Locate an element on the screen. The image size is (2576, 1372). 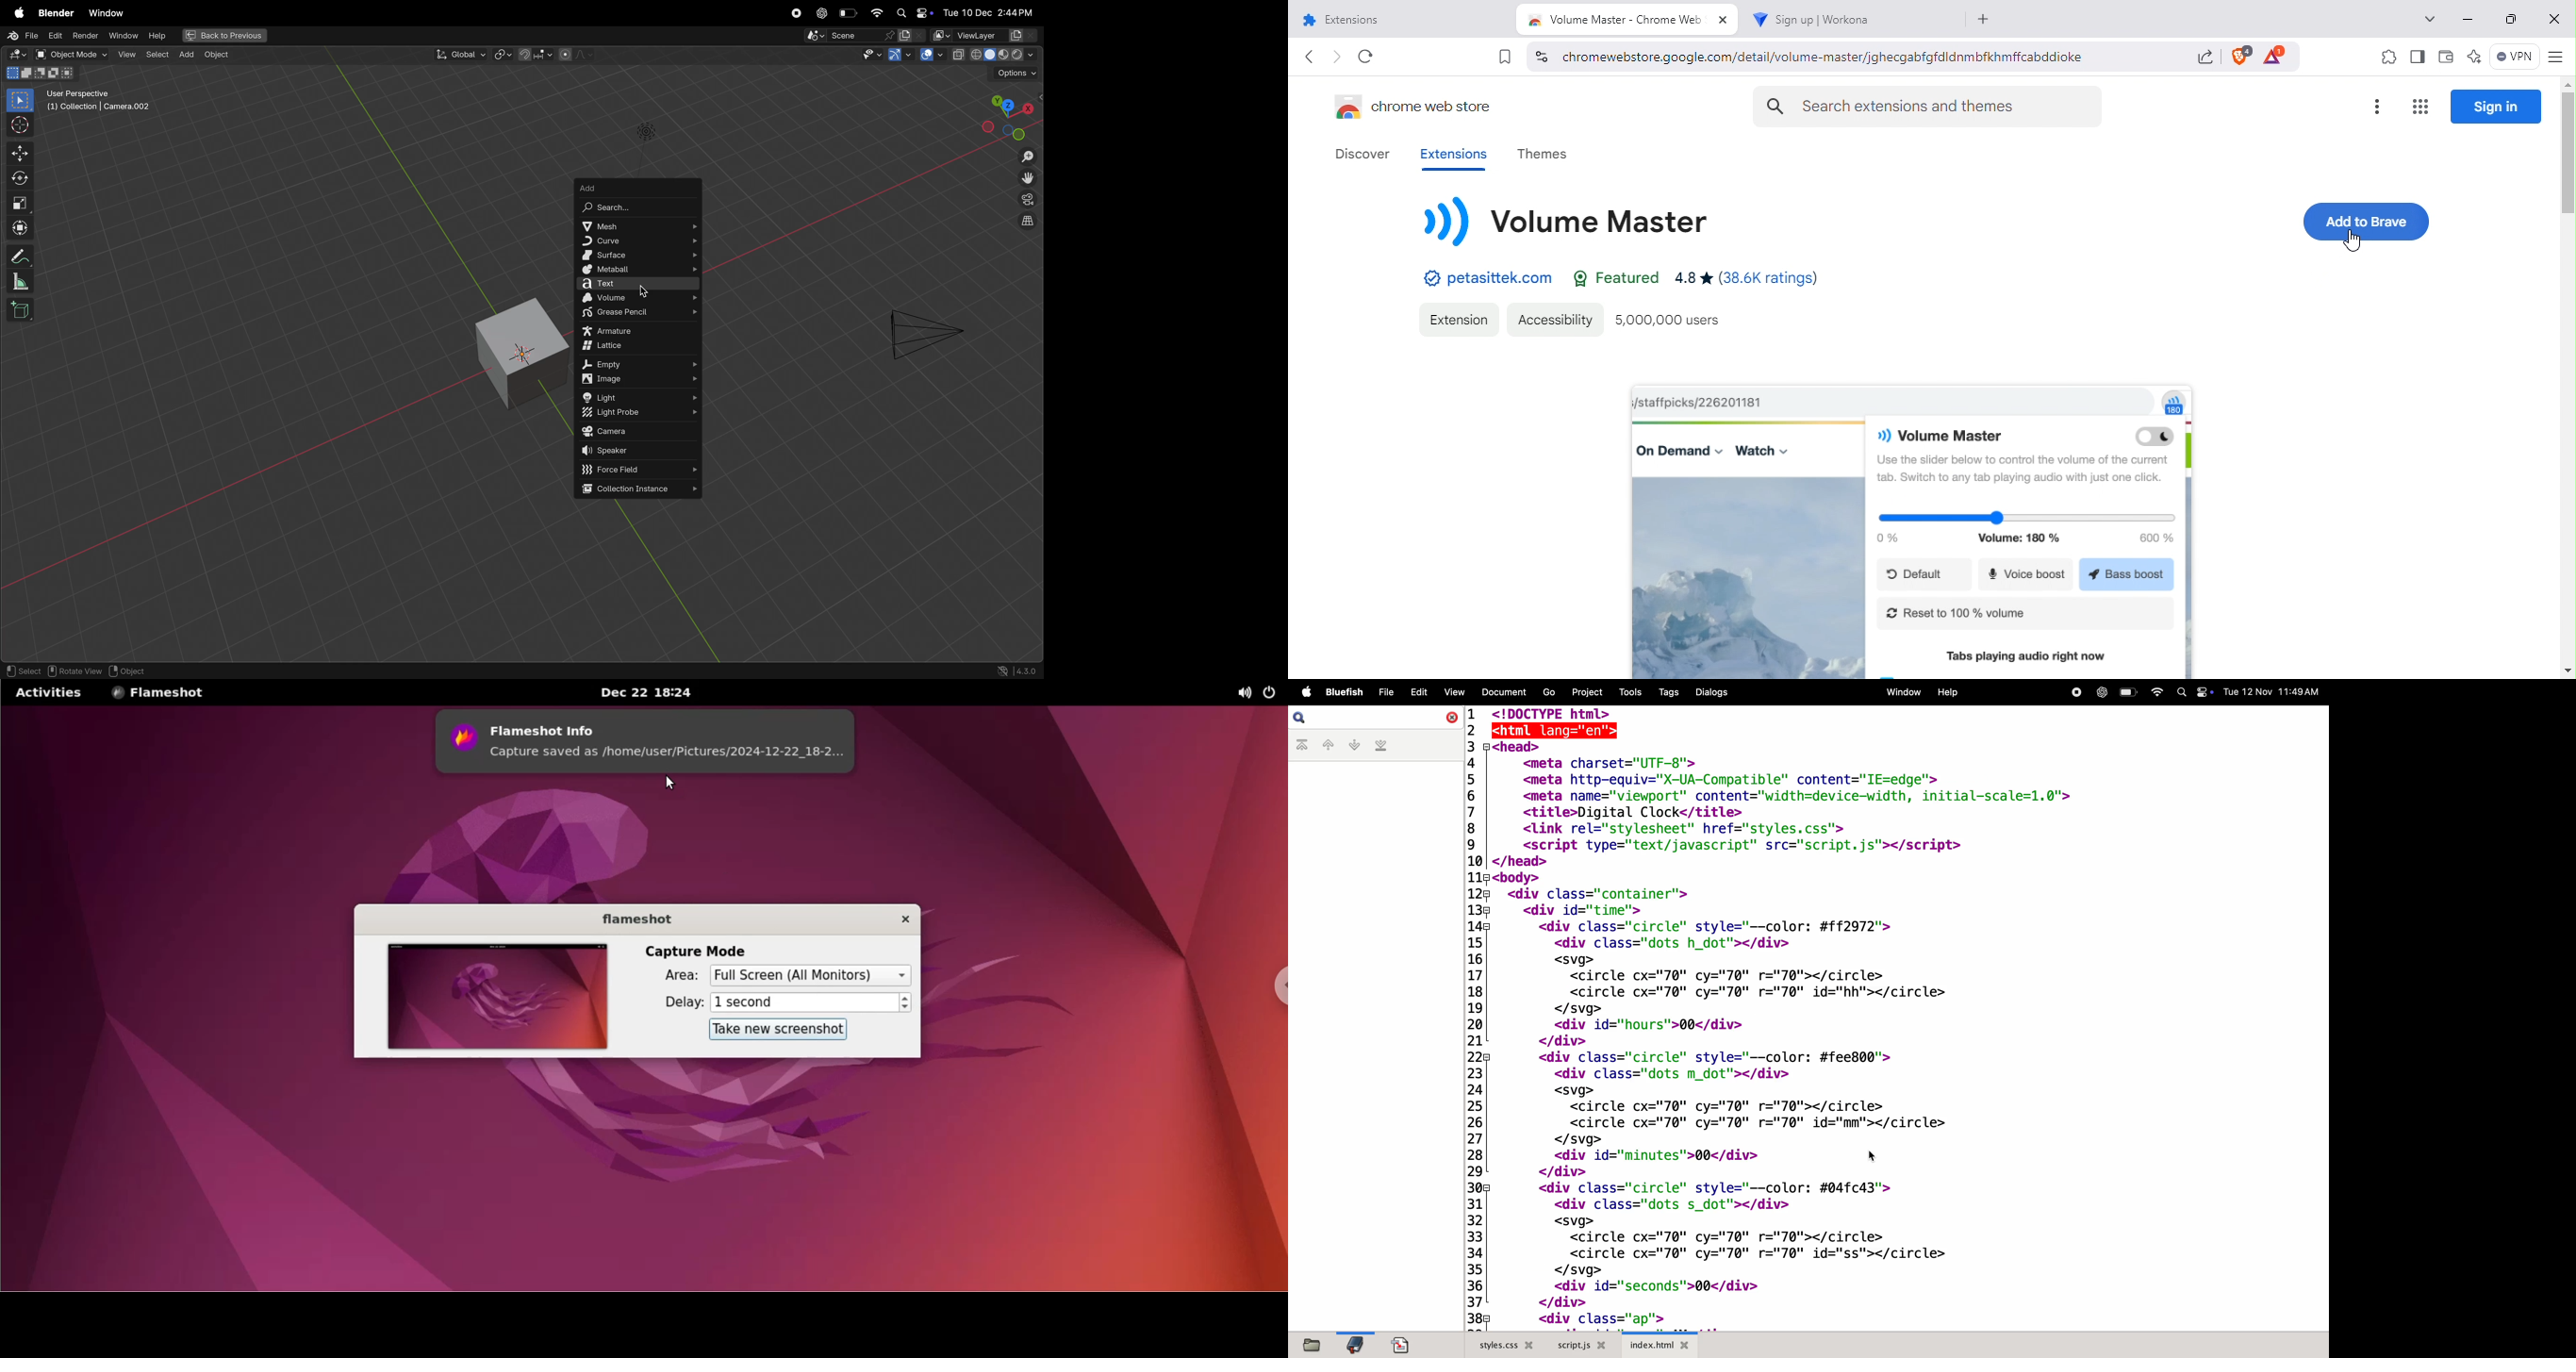
Blender is located at coordinates (55, 13).